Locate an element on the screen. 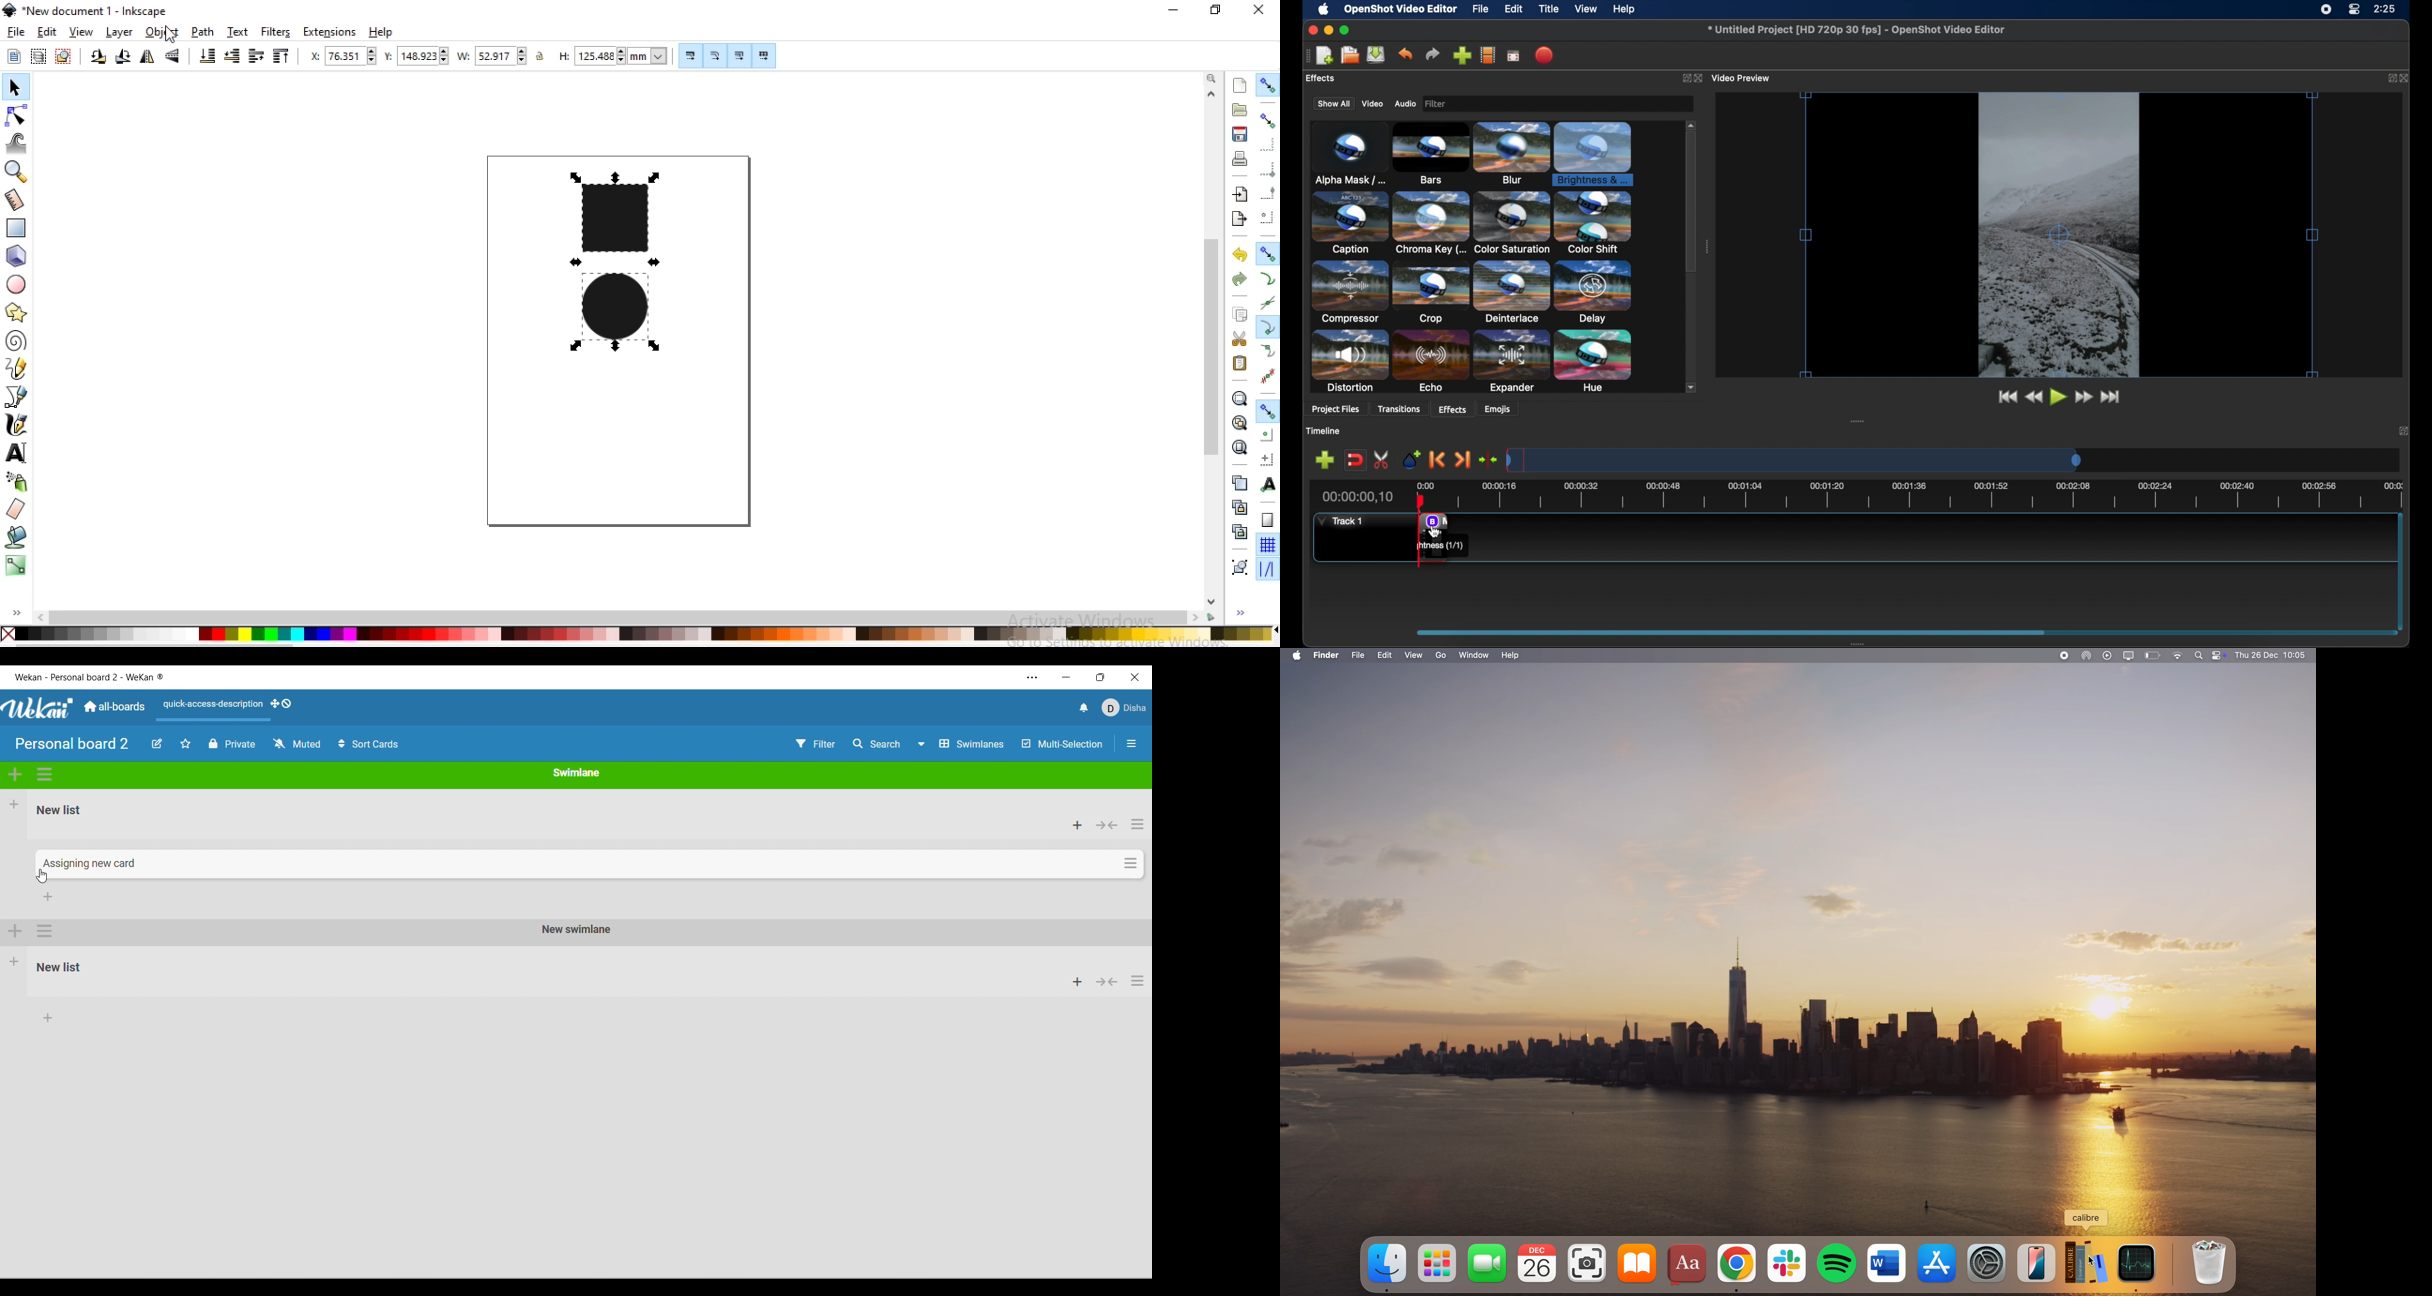  snap to path intersections is located at coordinates (1266, 301).